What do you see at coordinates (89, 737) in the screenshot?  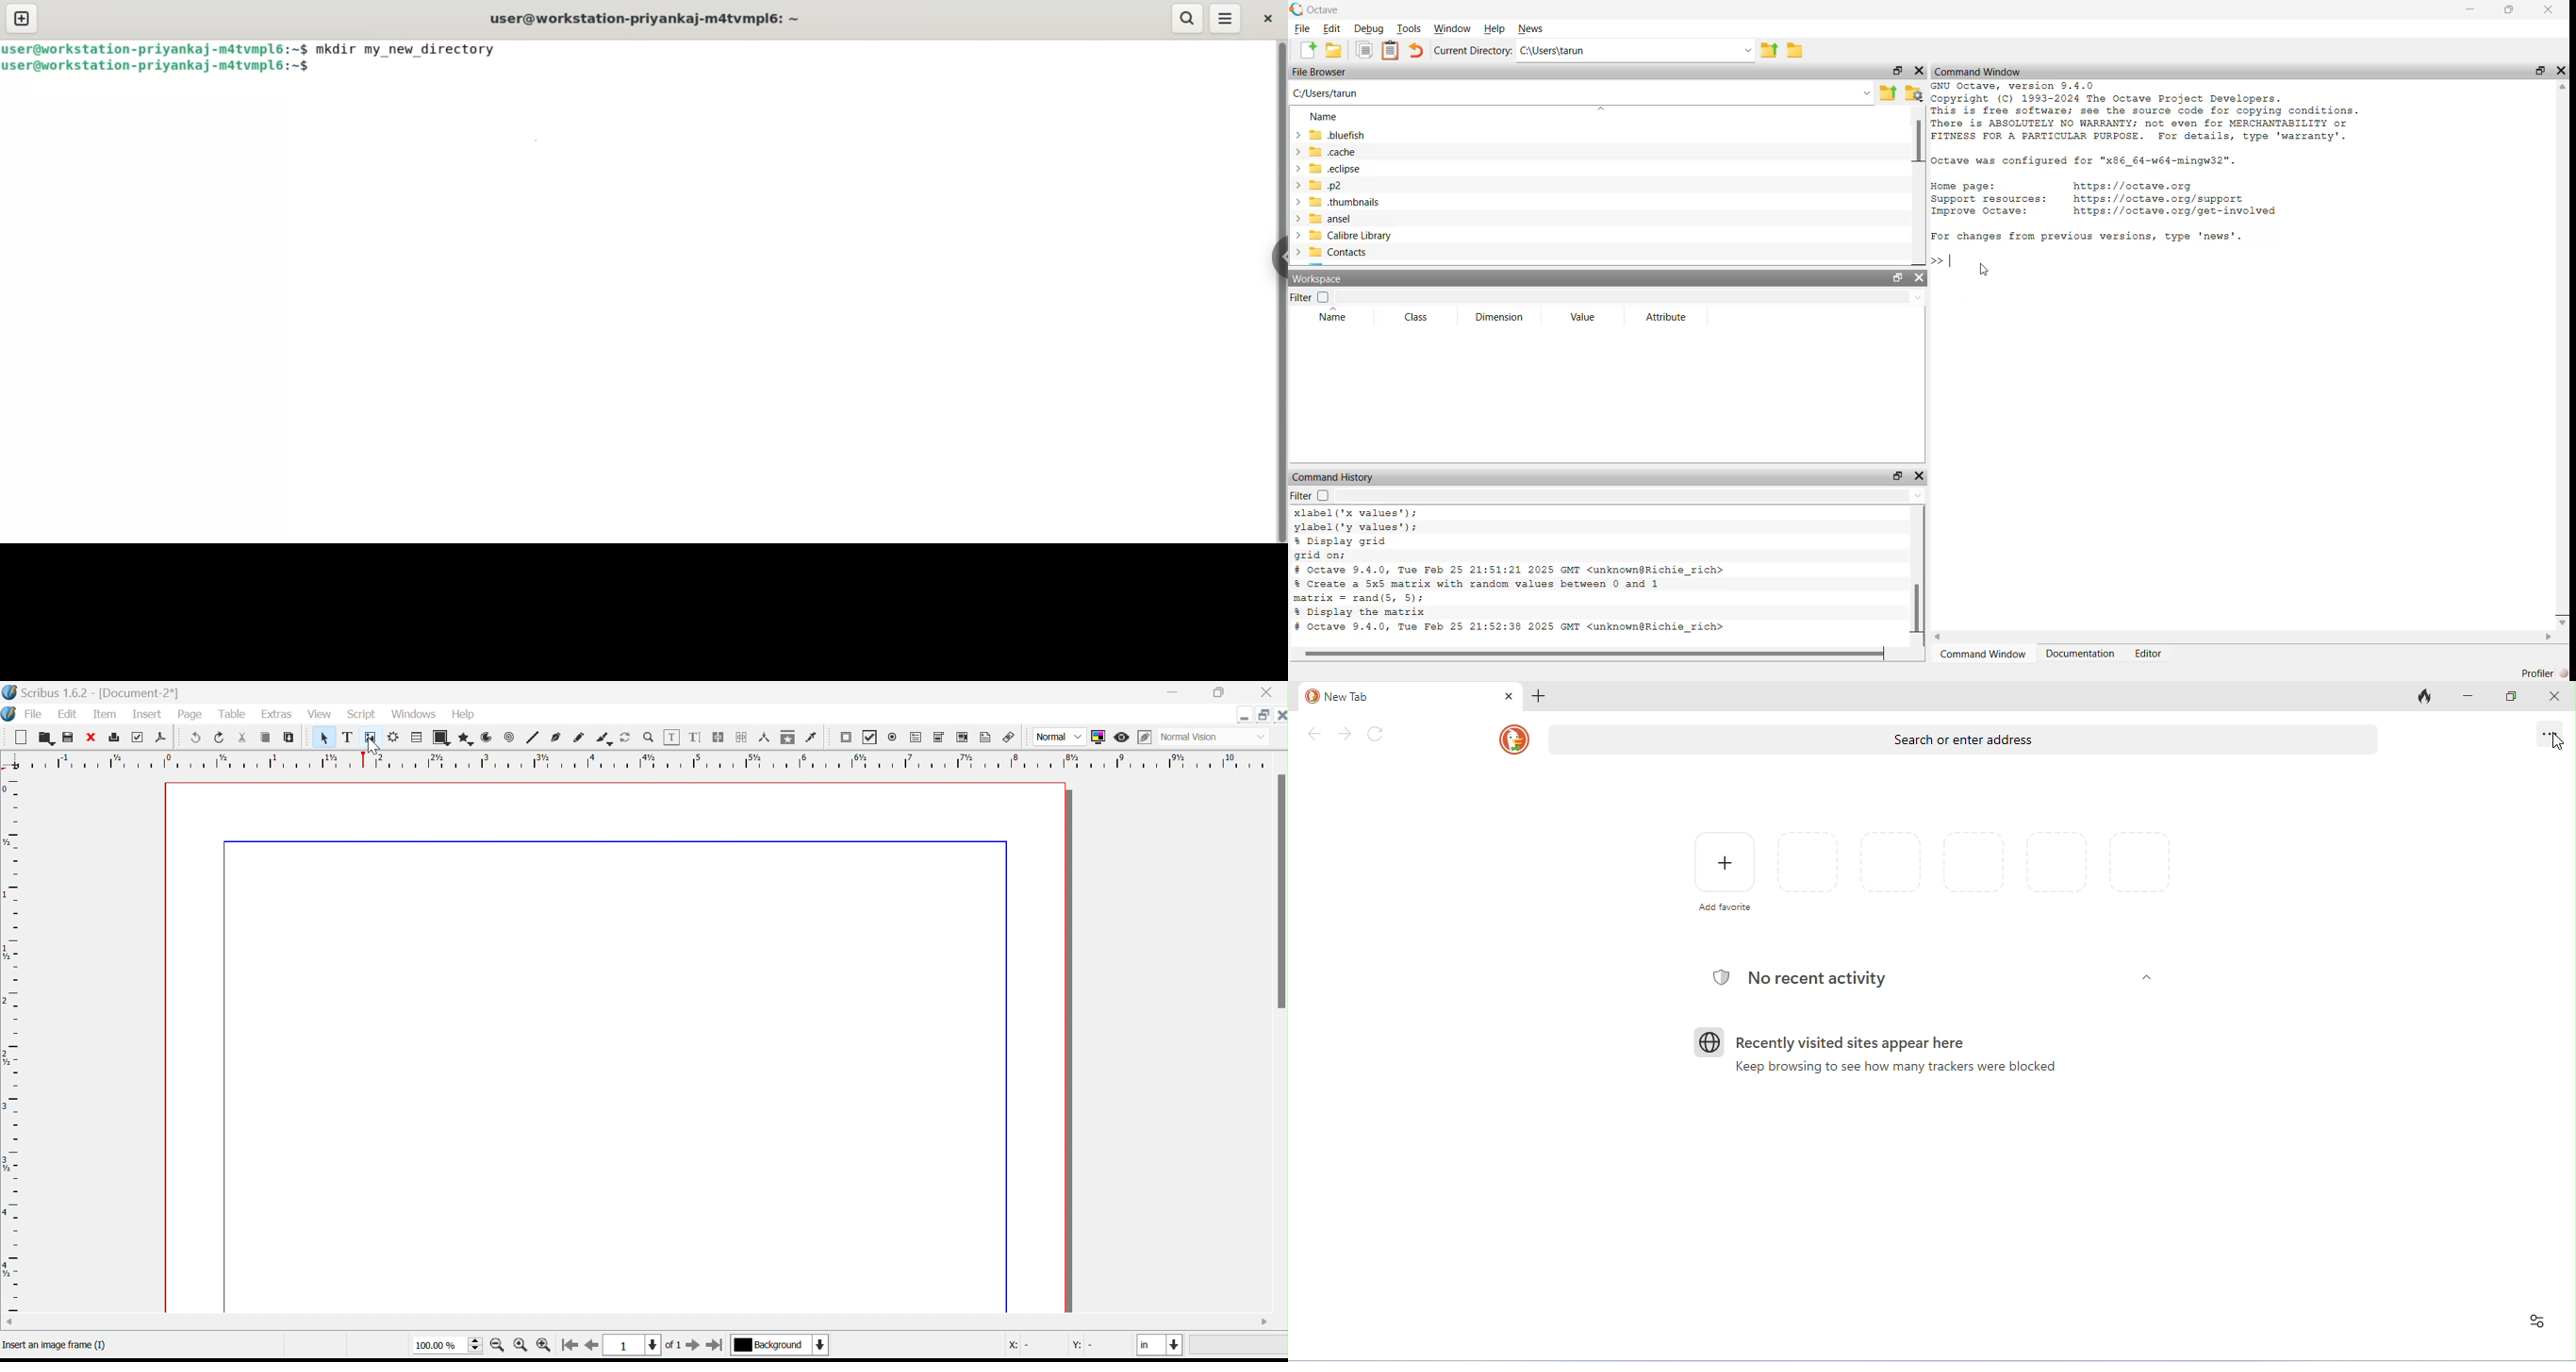 I see `close` at bounding box center [89, 737].